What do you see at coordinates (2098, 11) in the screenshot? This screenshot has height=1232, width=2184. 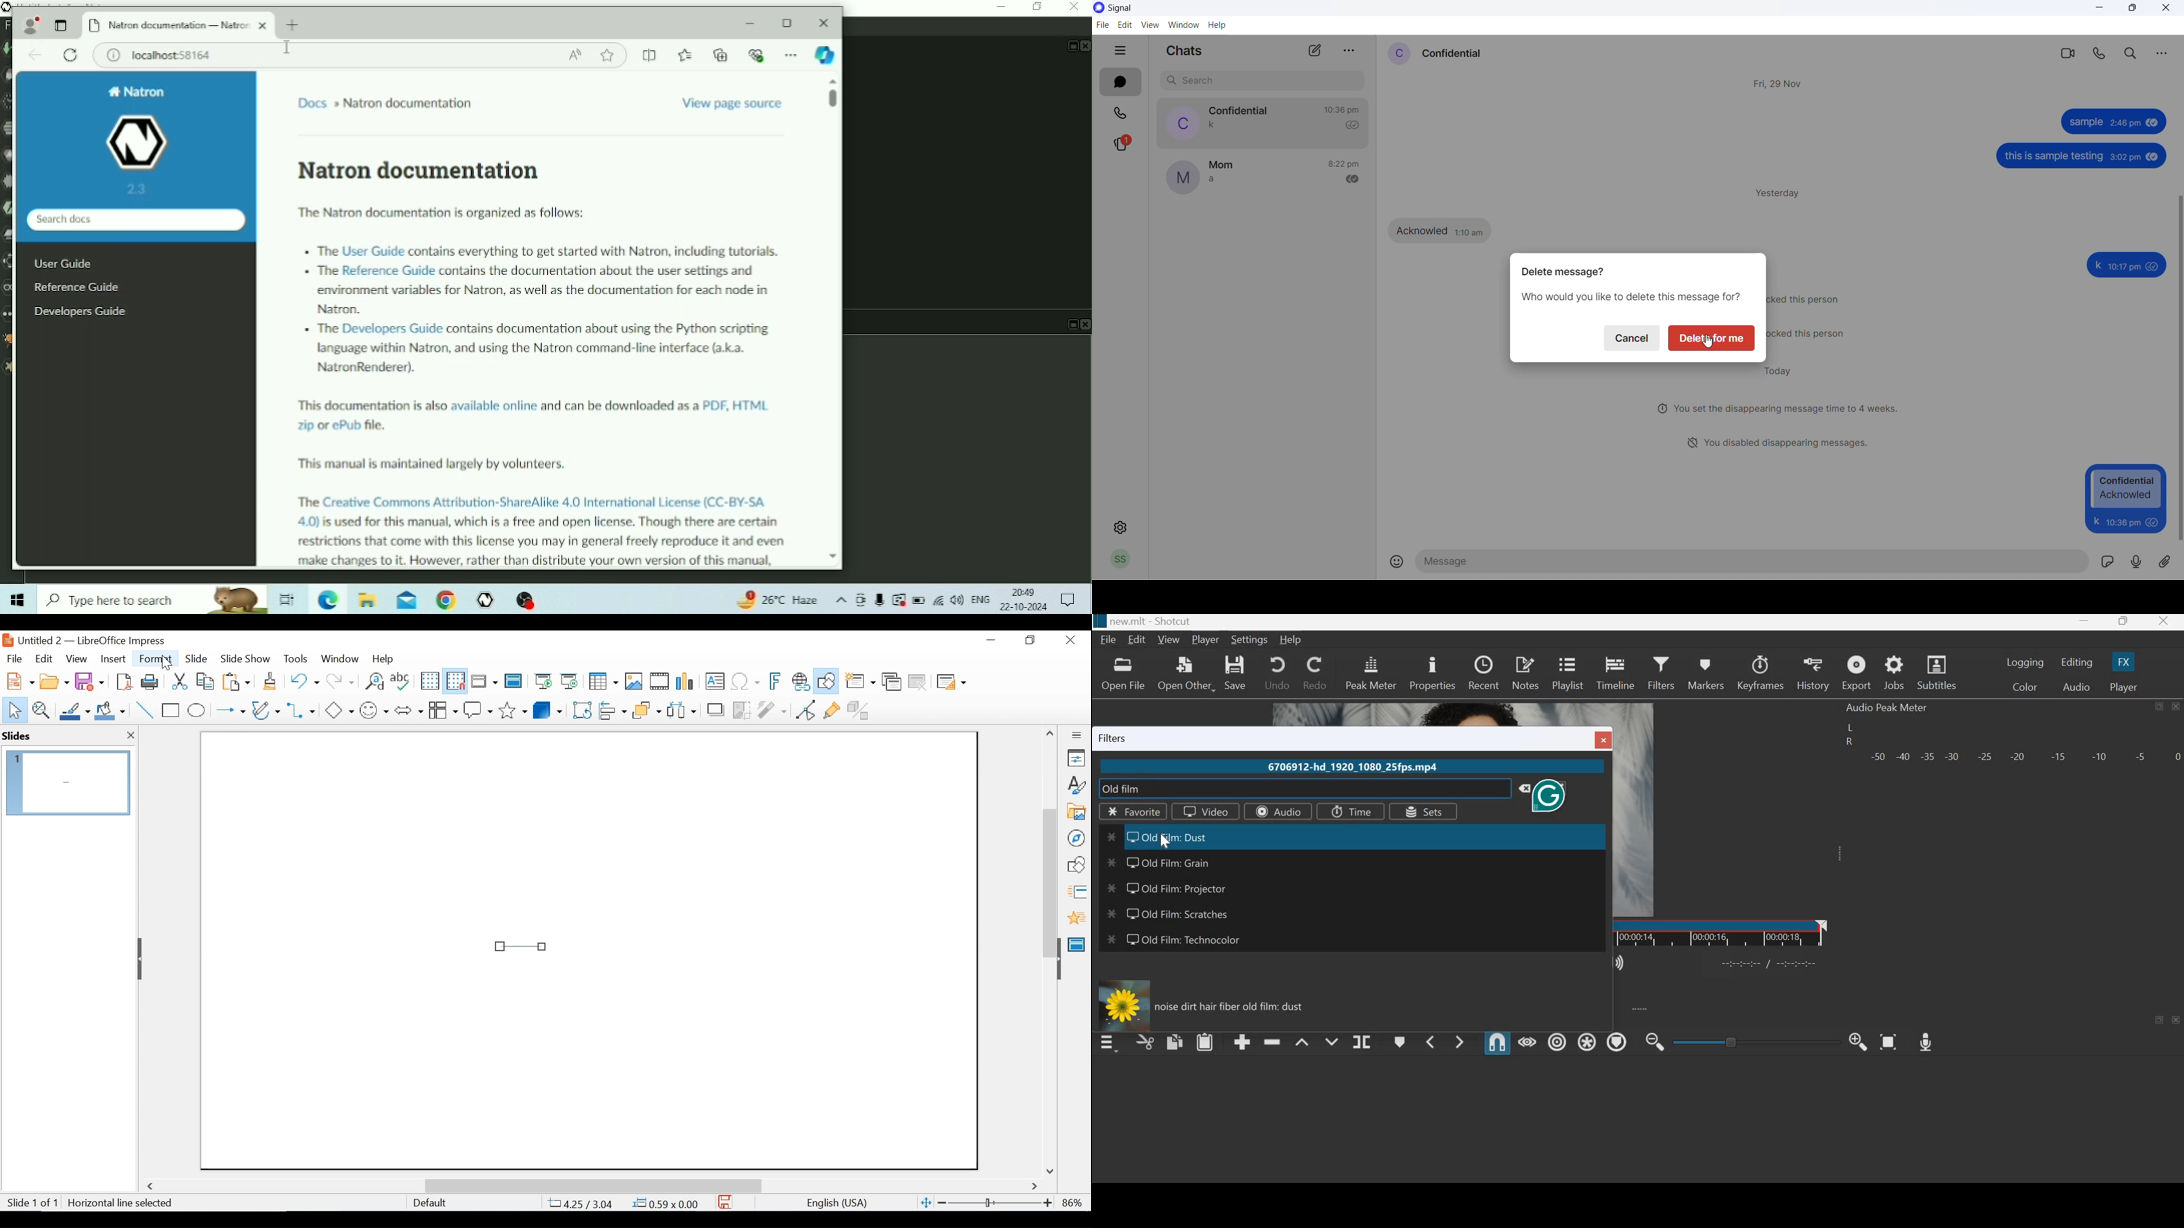 I see `minimize` at bounding box center [2098, 11].